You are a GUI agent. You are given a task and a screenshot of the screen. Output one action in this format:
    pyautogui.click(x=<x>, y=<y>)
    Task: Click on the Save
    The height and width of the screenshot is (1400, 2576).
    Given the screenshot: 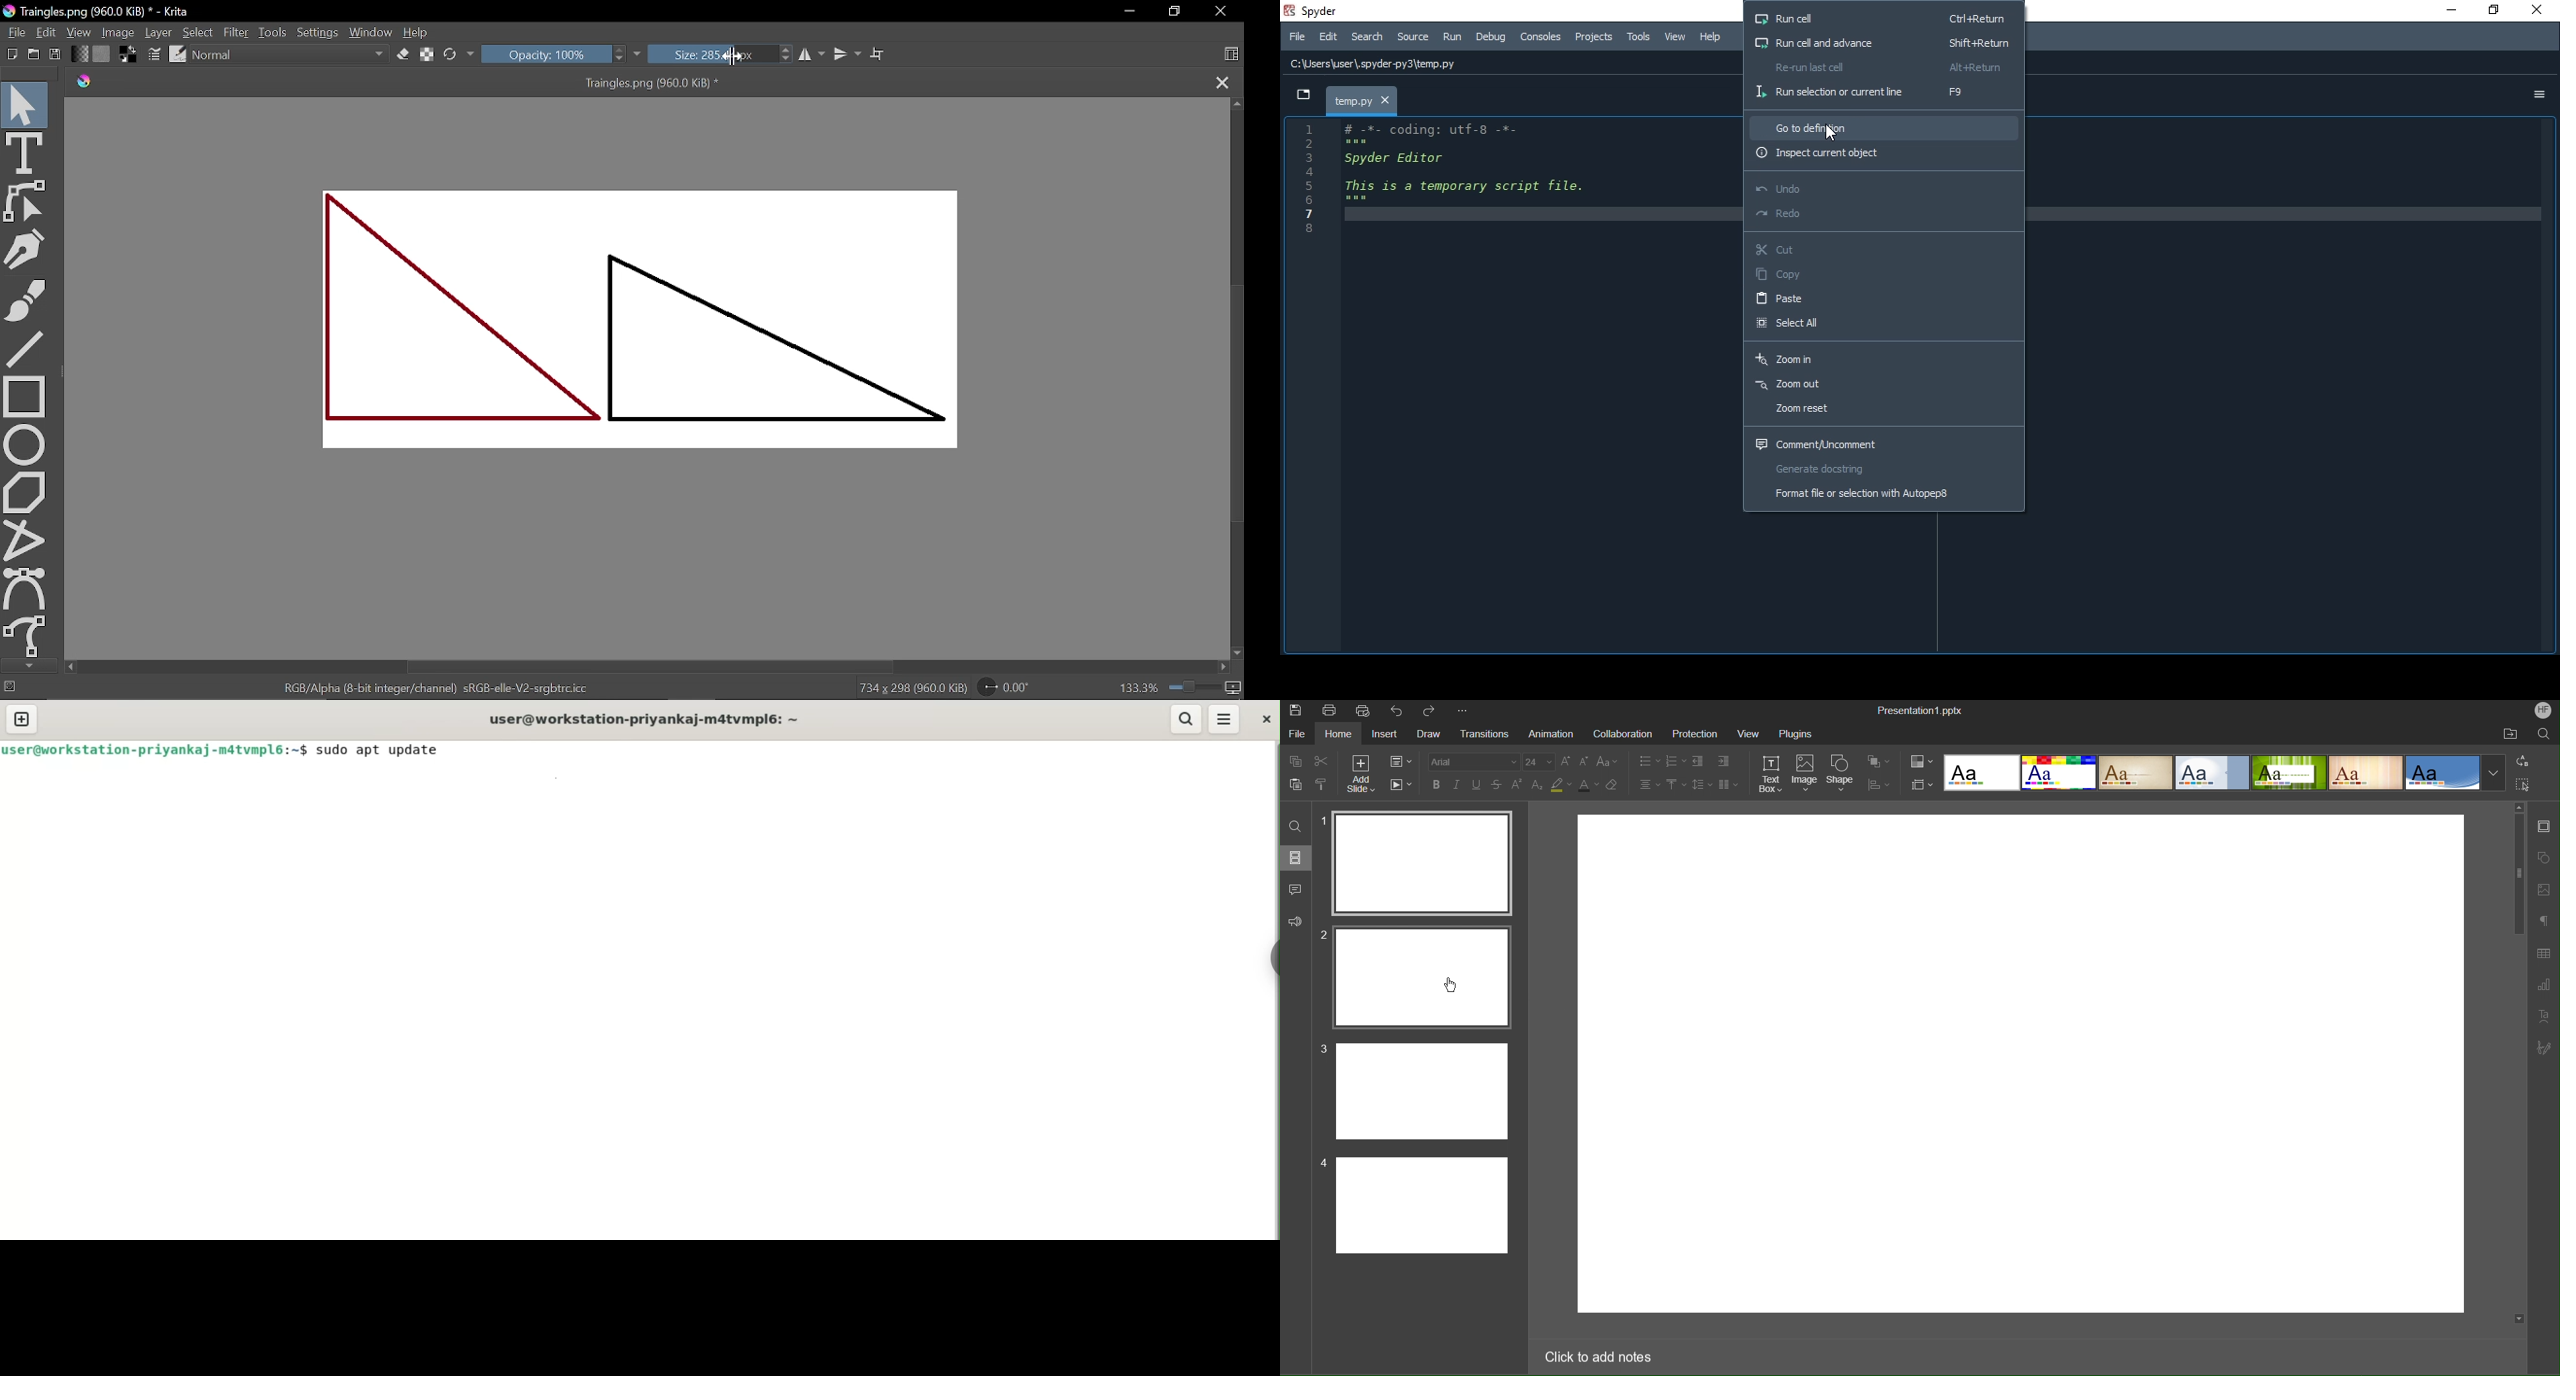 What is the action you would take?
    pyautogui.click(x=1295, y=711)
    